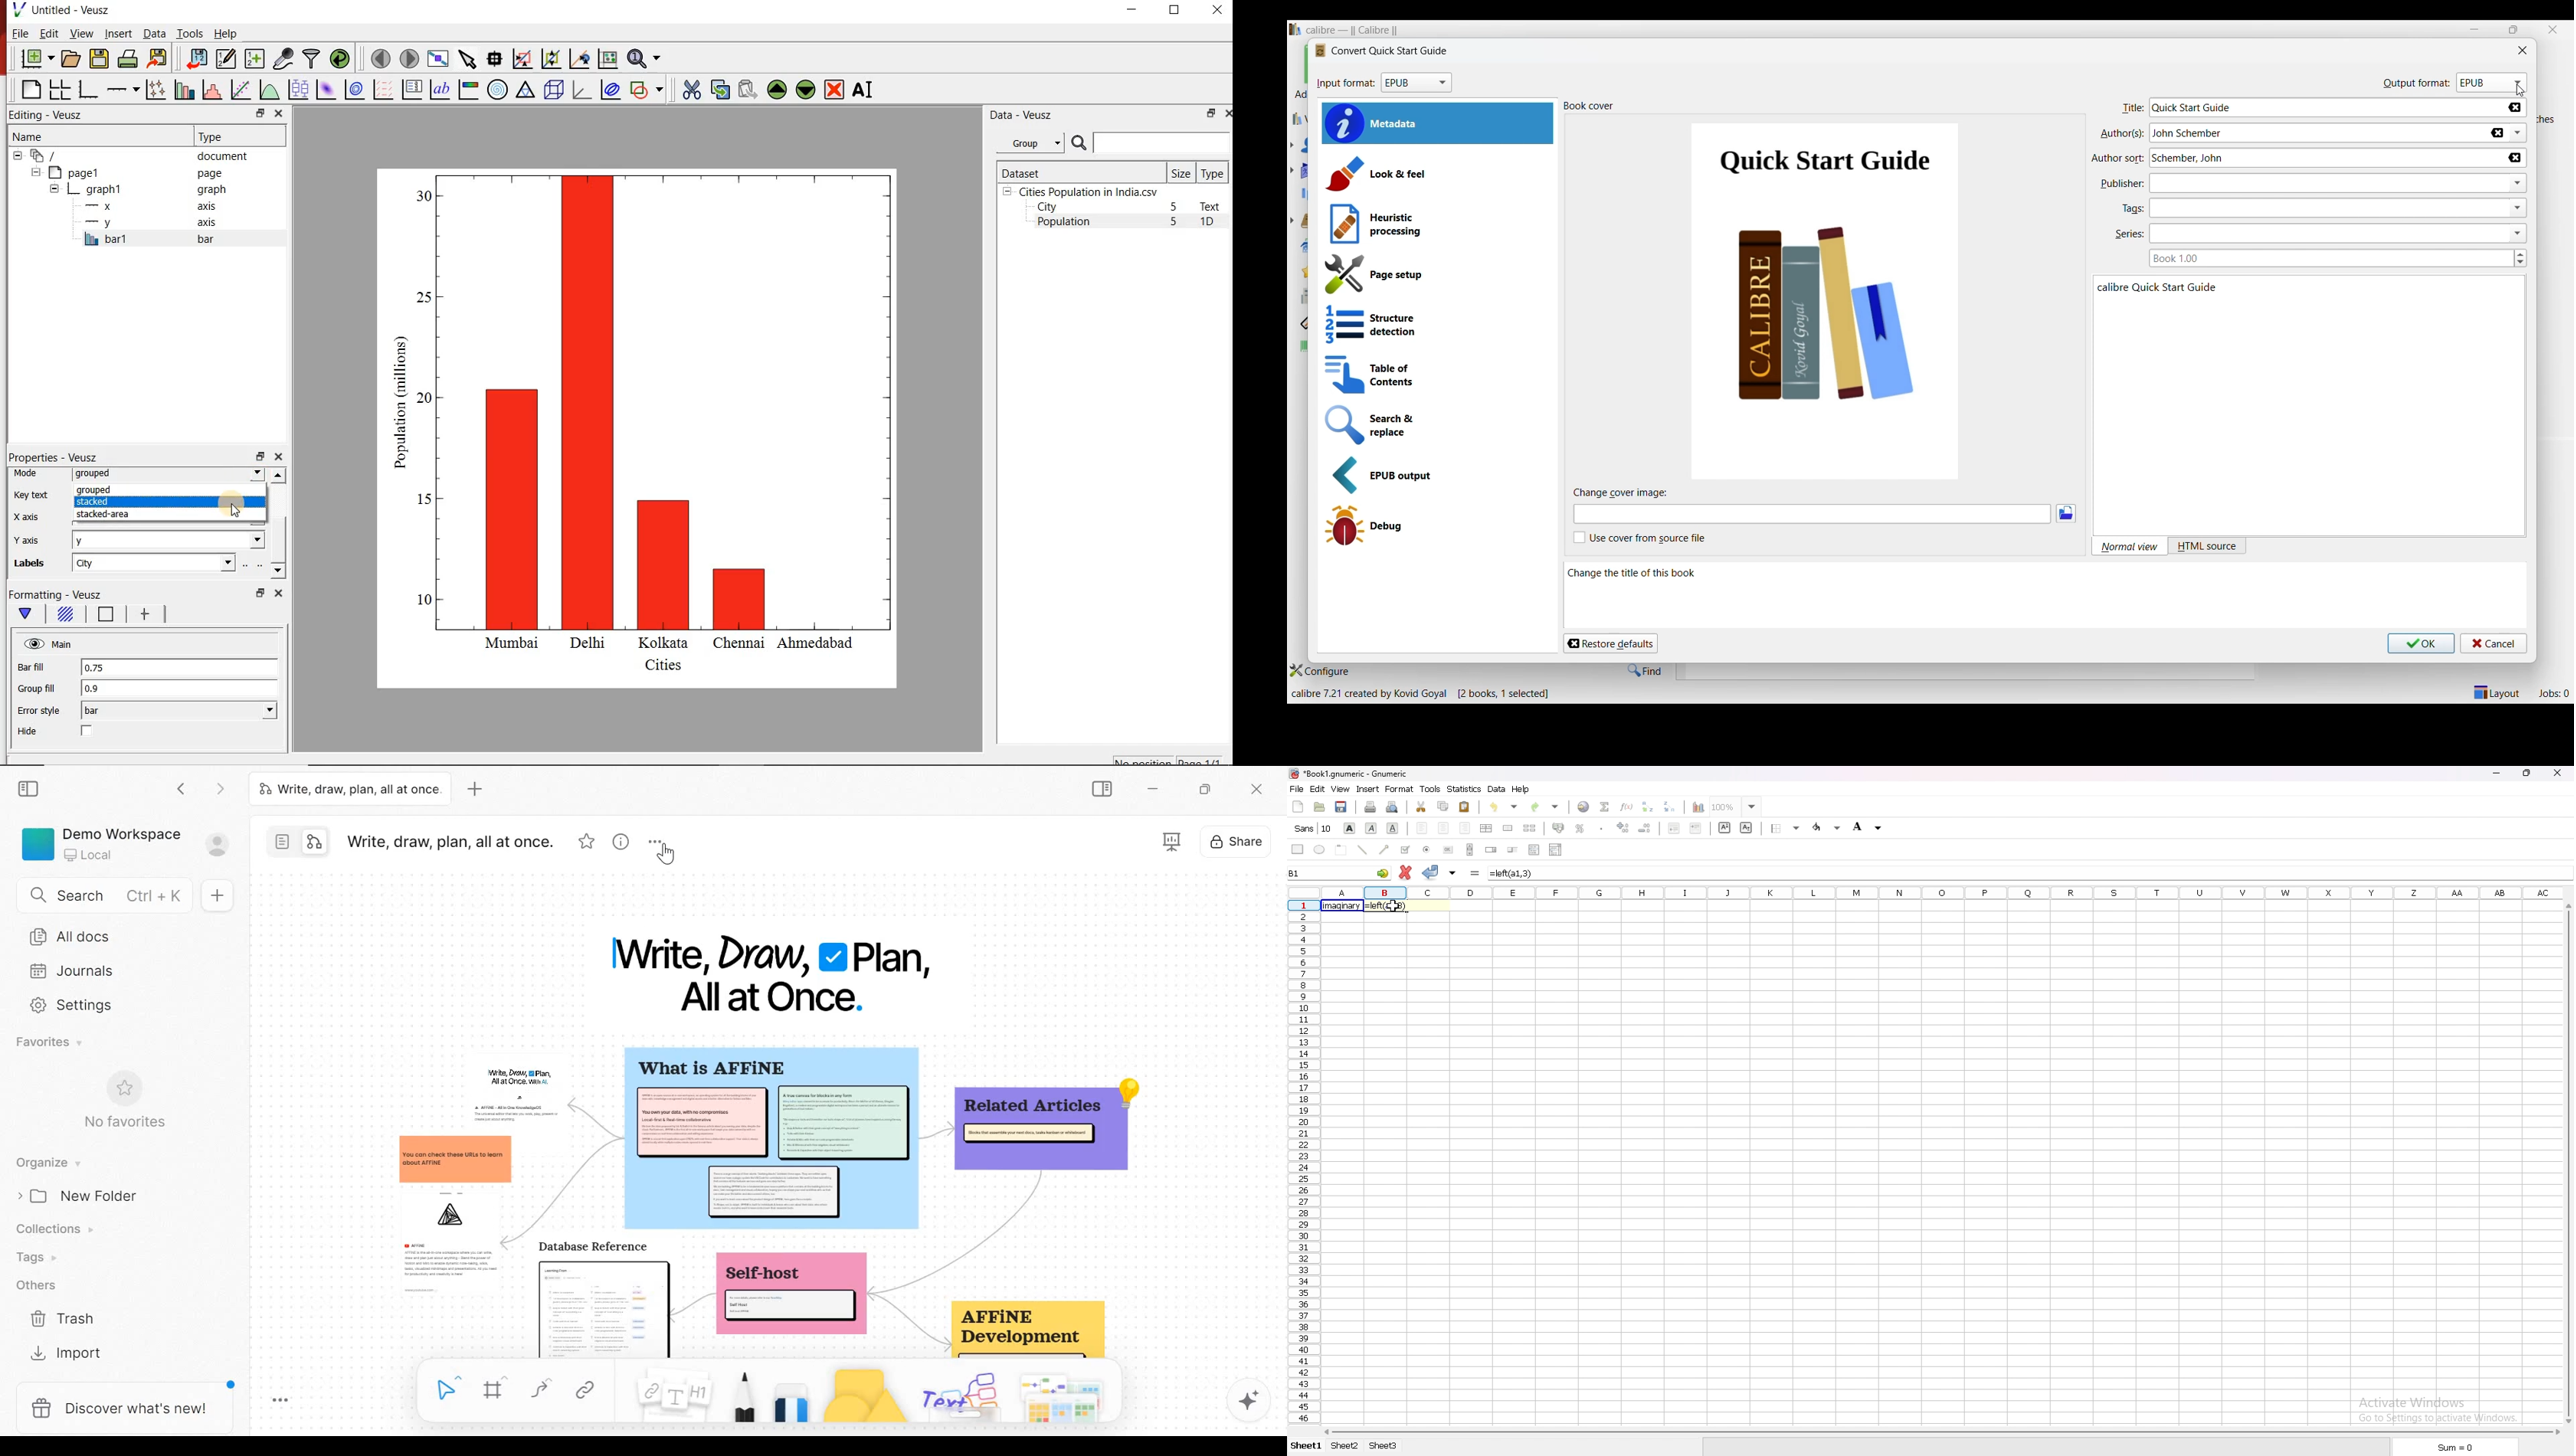 Image resolution: width=2576 pixels, height=1456 pixels. What do you see at coordinates (670, 1395) in the screenshot?
I see `Note` at bounding box center [670, 1395].